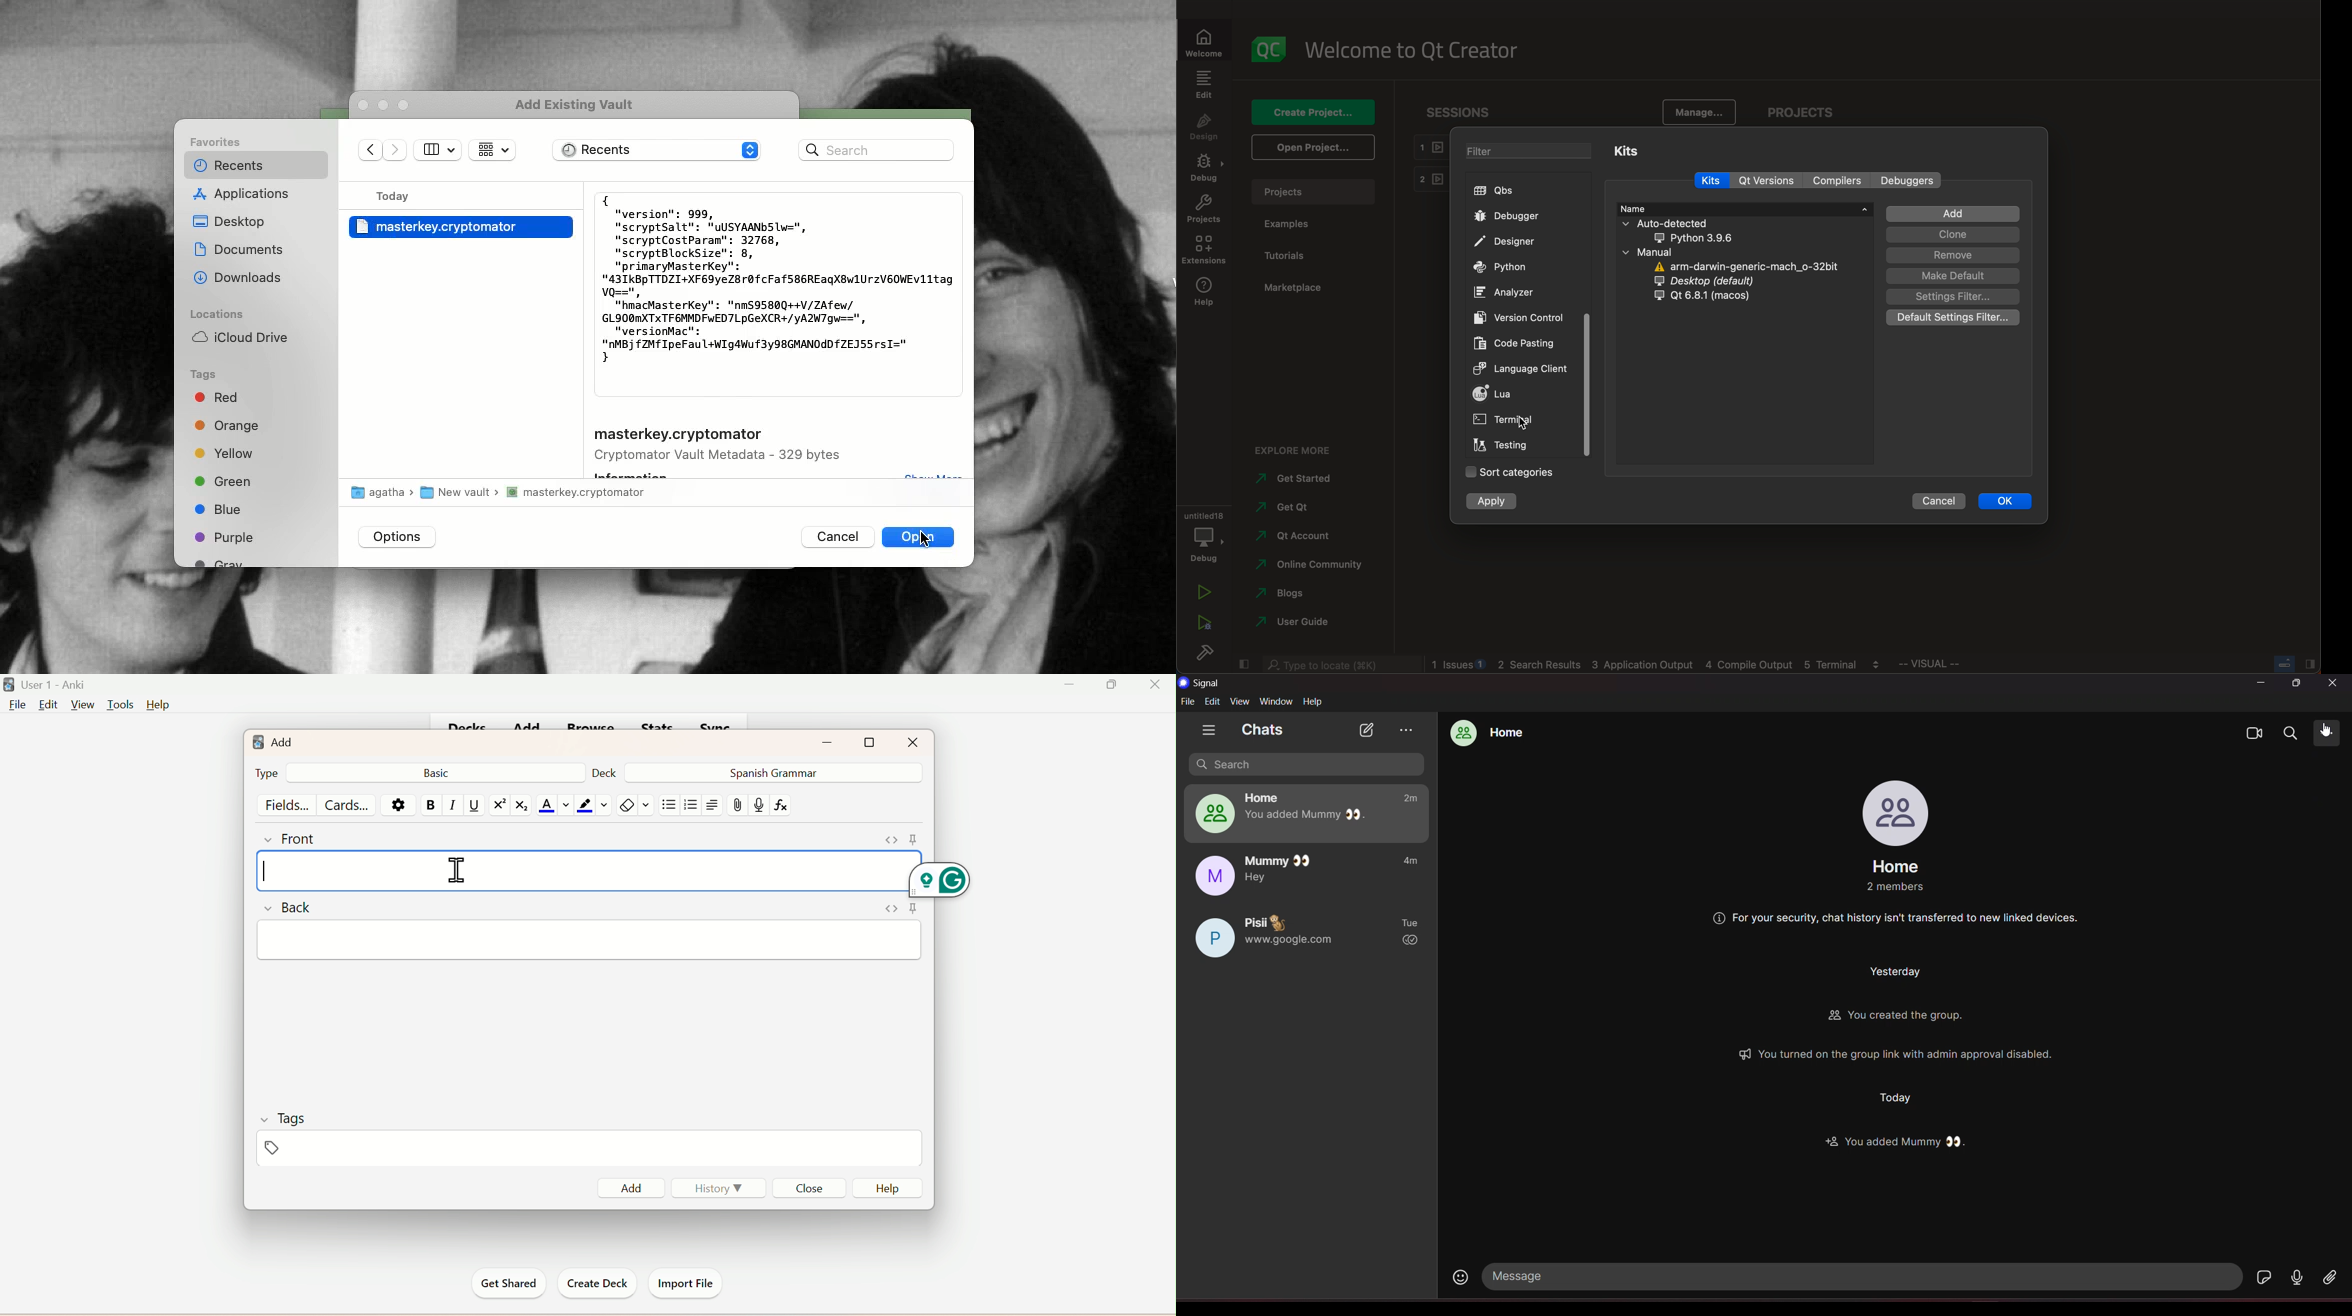  I want to click on Masterkey.cryptomator, so click(460, 227).